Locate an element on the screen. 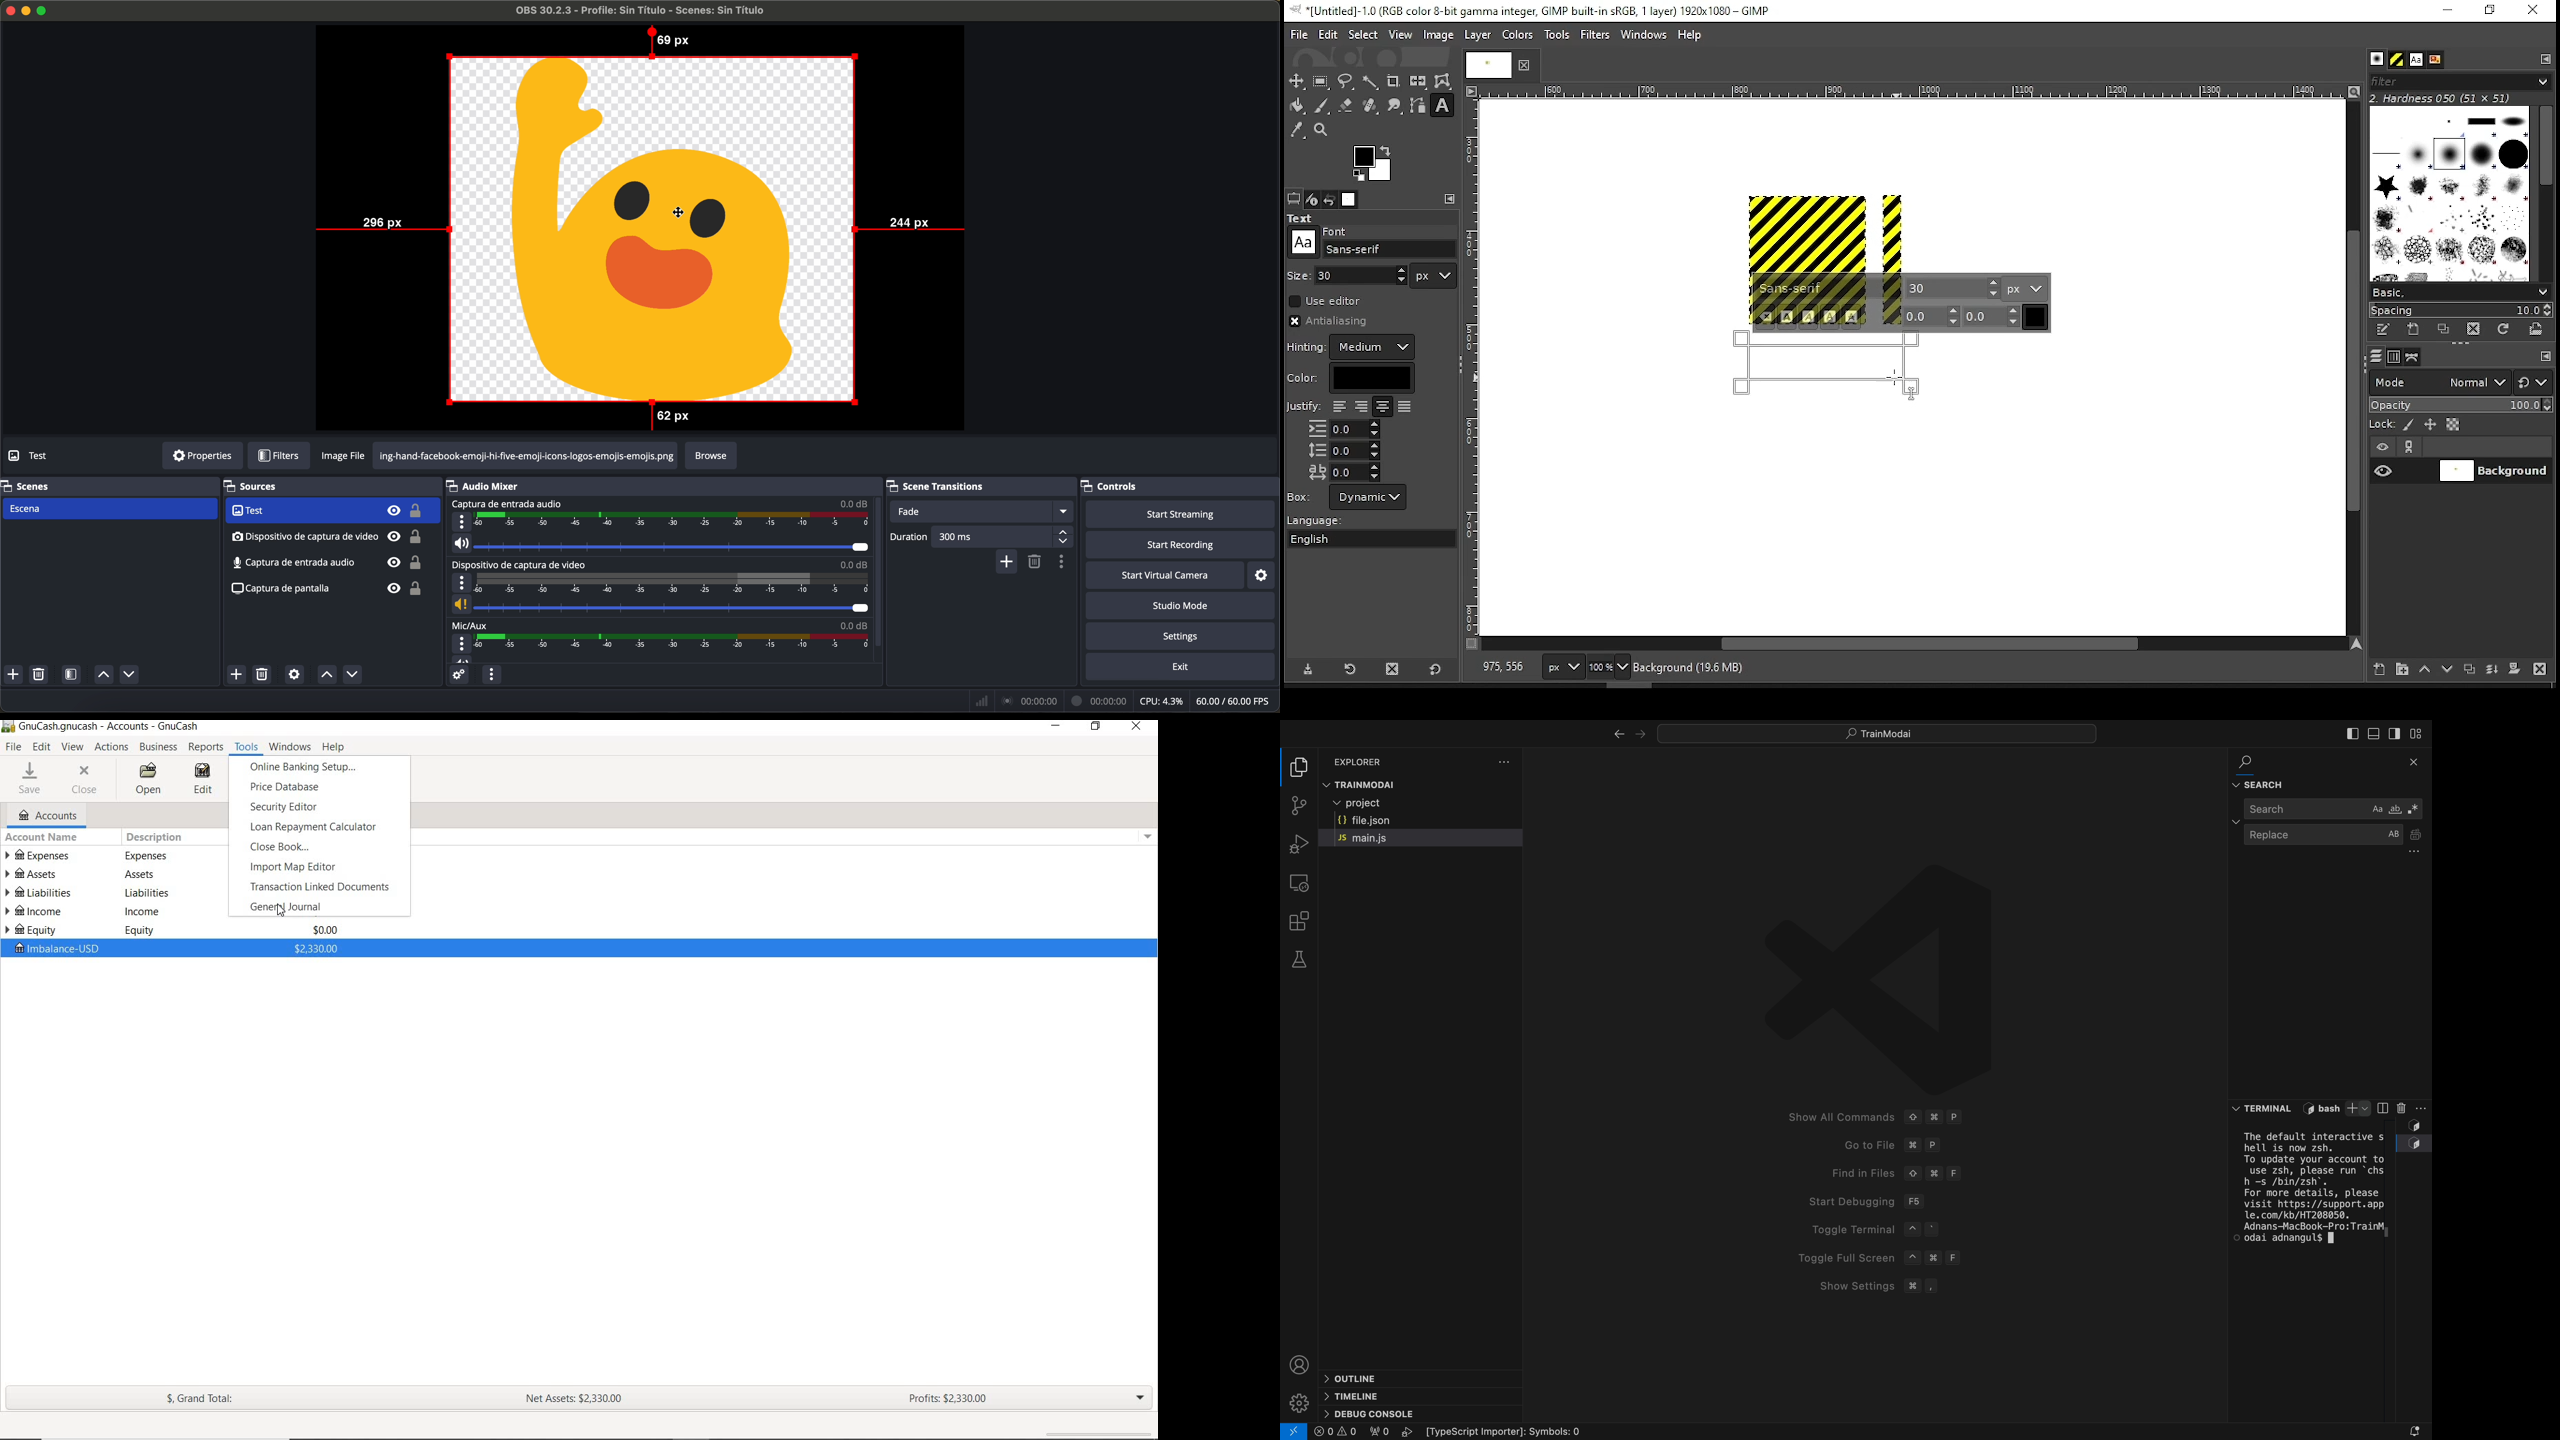 The width and height of the screenshot is (2576, 1456). free selection tool is located at coordinates (1348, 82).